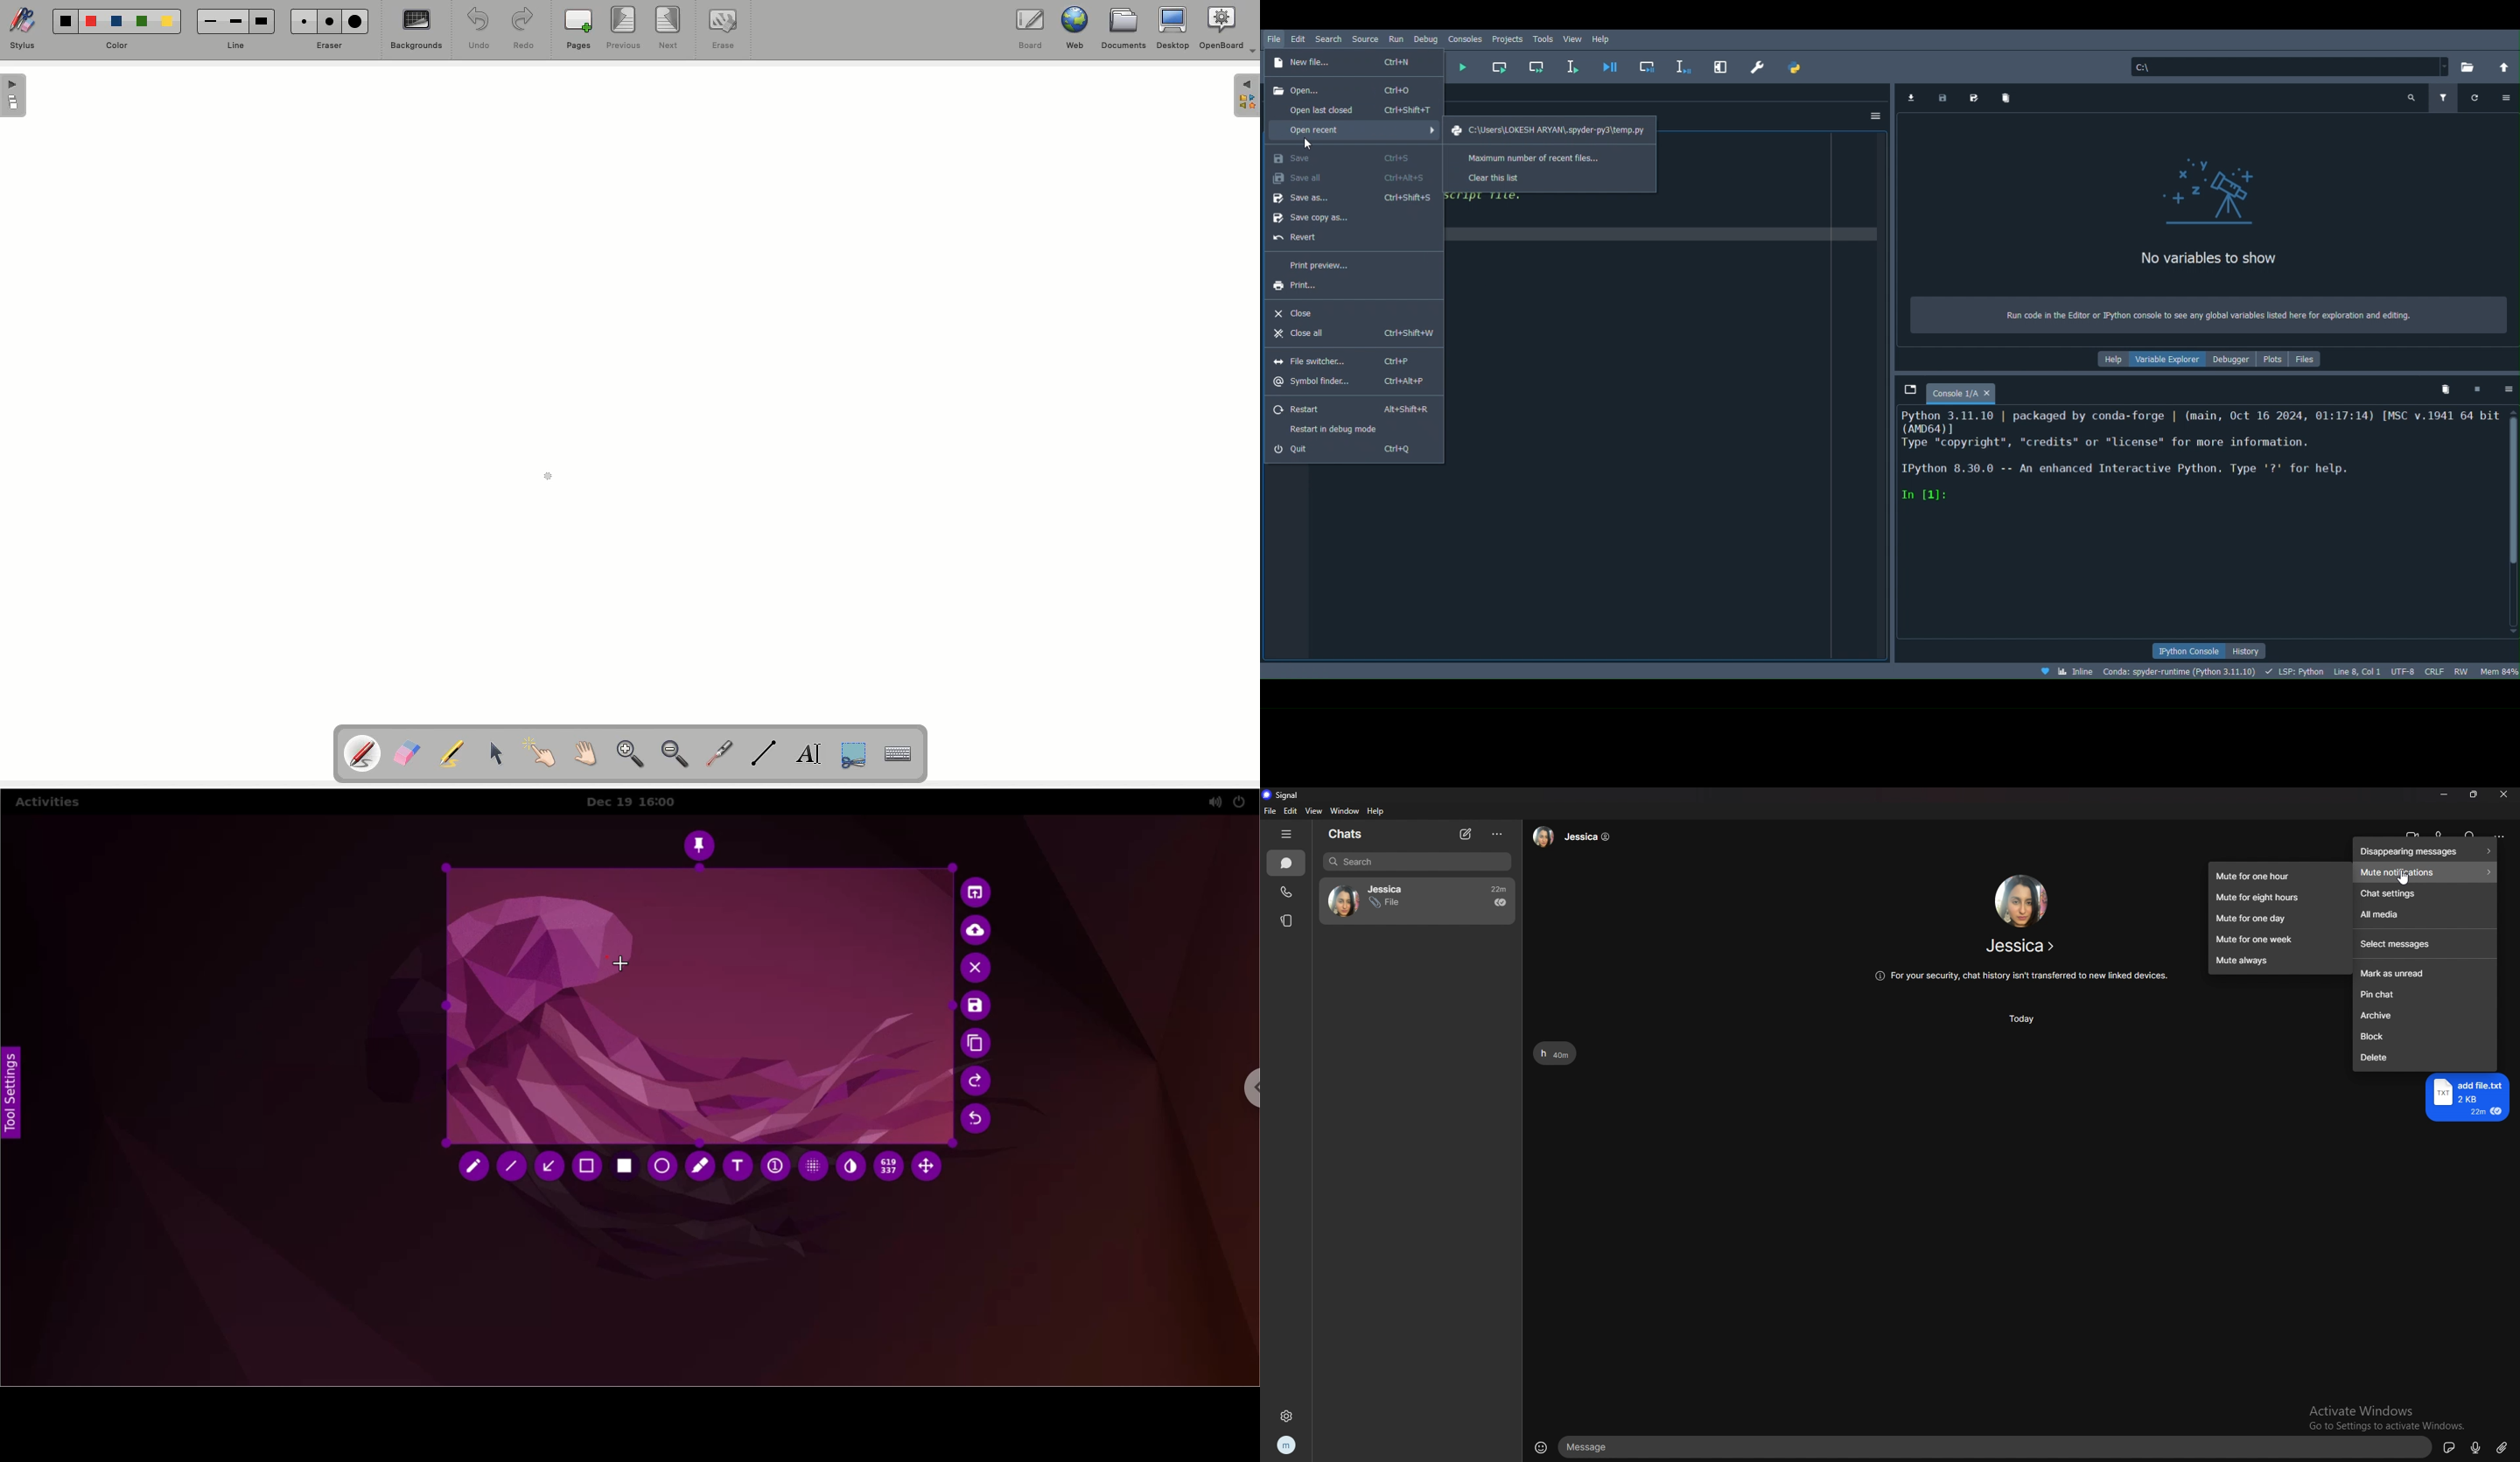 The width and height of the screenshot is (2520, 1484). Describe the element at coordinates (1560, 1053) in the screenshot. I see `h 40` at that location.